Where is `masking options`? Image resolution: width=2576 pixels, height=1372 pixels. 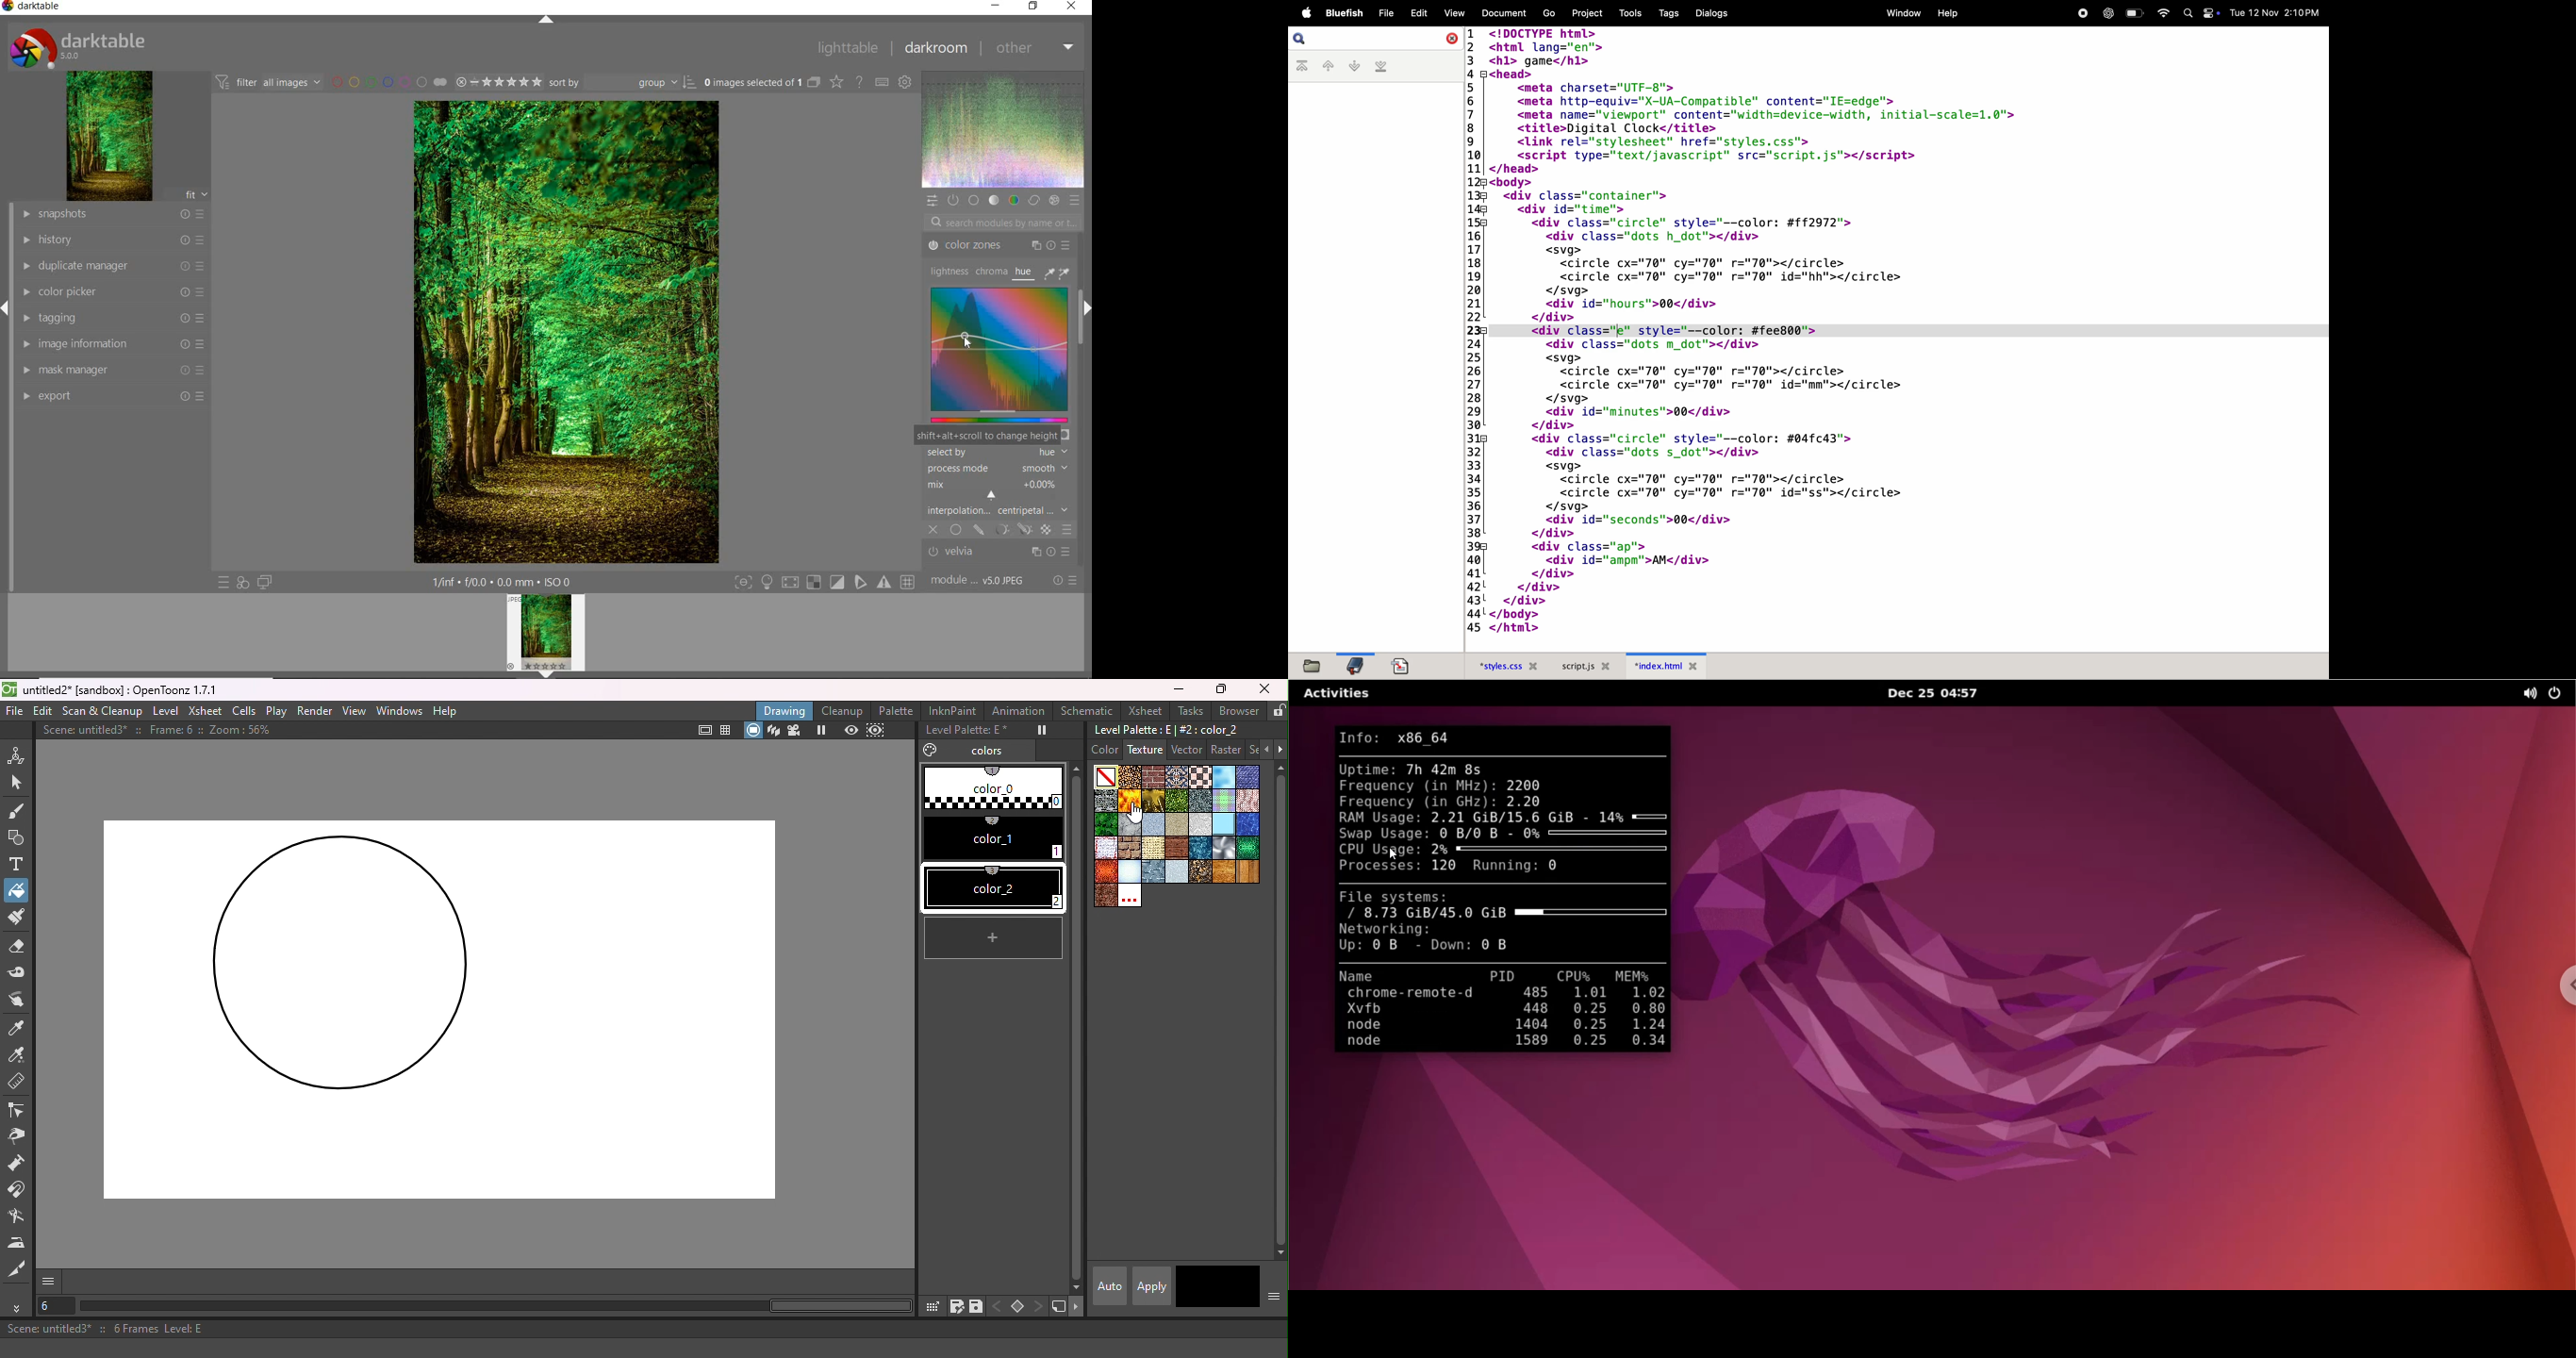 masking options is located at coordinates (1011, 530).